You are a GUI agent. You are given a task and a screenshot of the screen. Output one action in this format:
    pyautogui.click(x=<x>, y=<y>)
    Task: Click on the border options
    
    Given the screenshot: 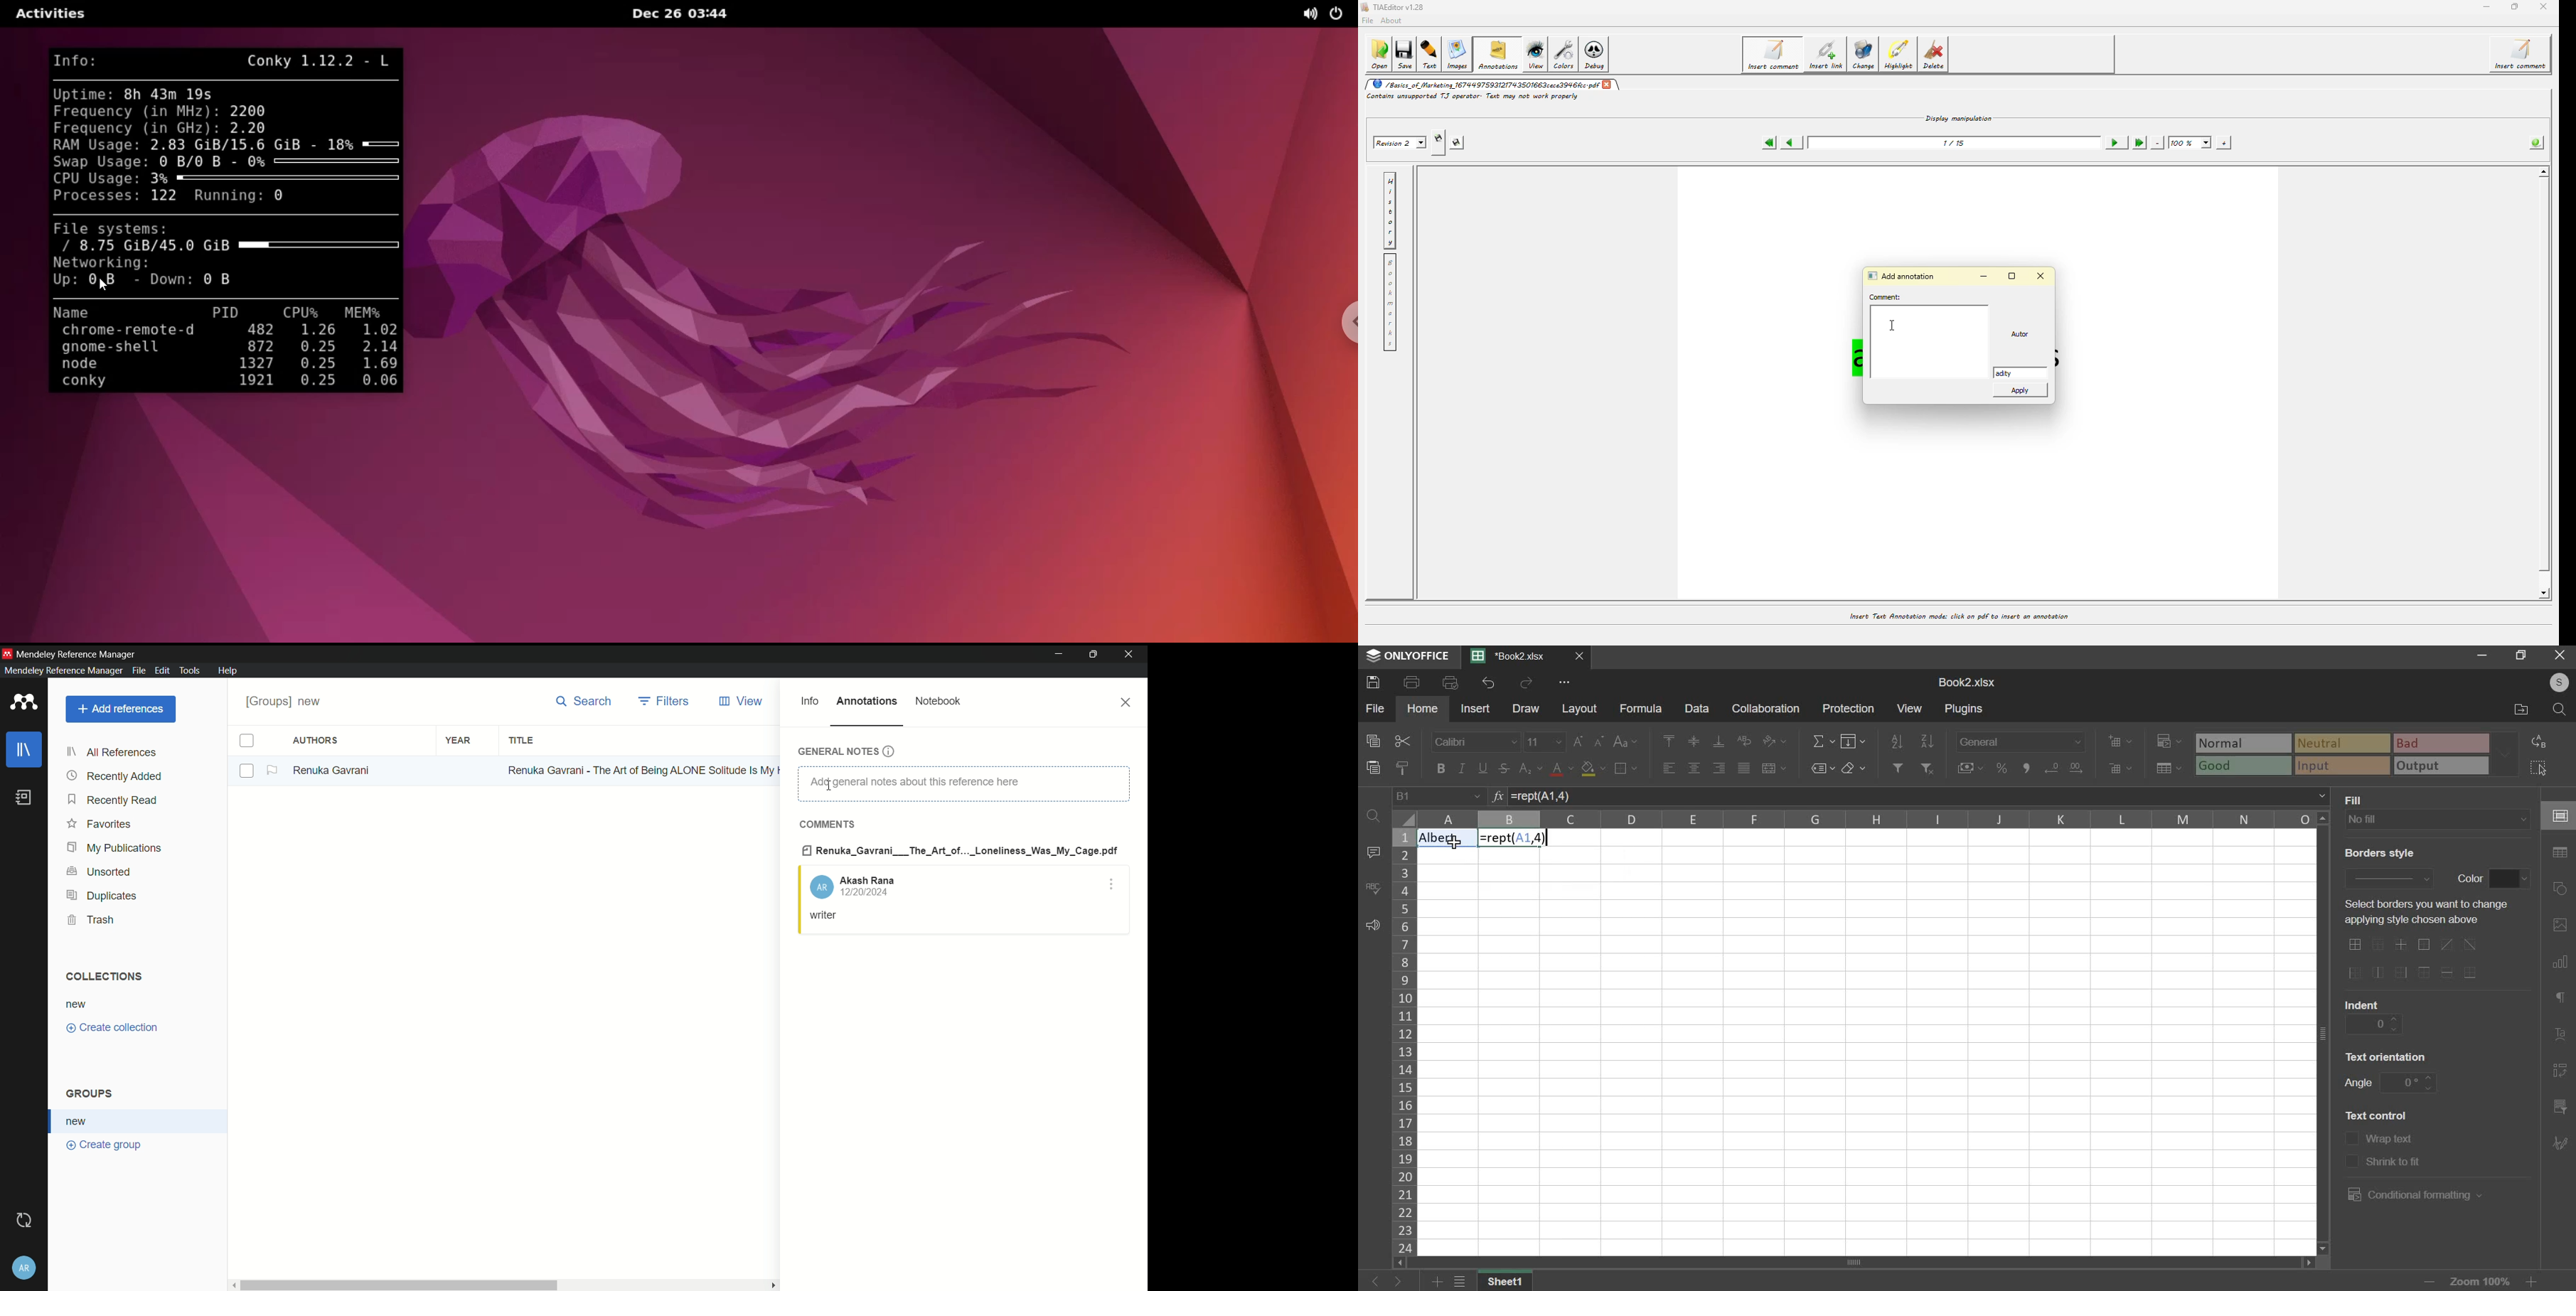 What is the action you would take?
    pyautogui.click(x=2416, y=960)
    